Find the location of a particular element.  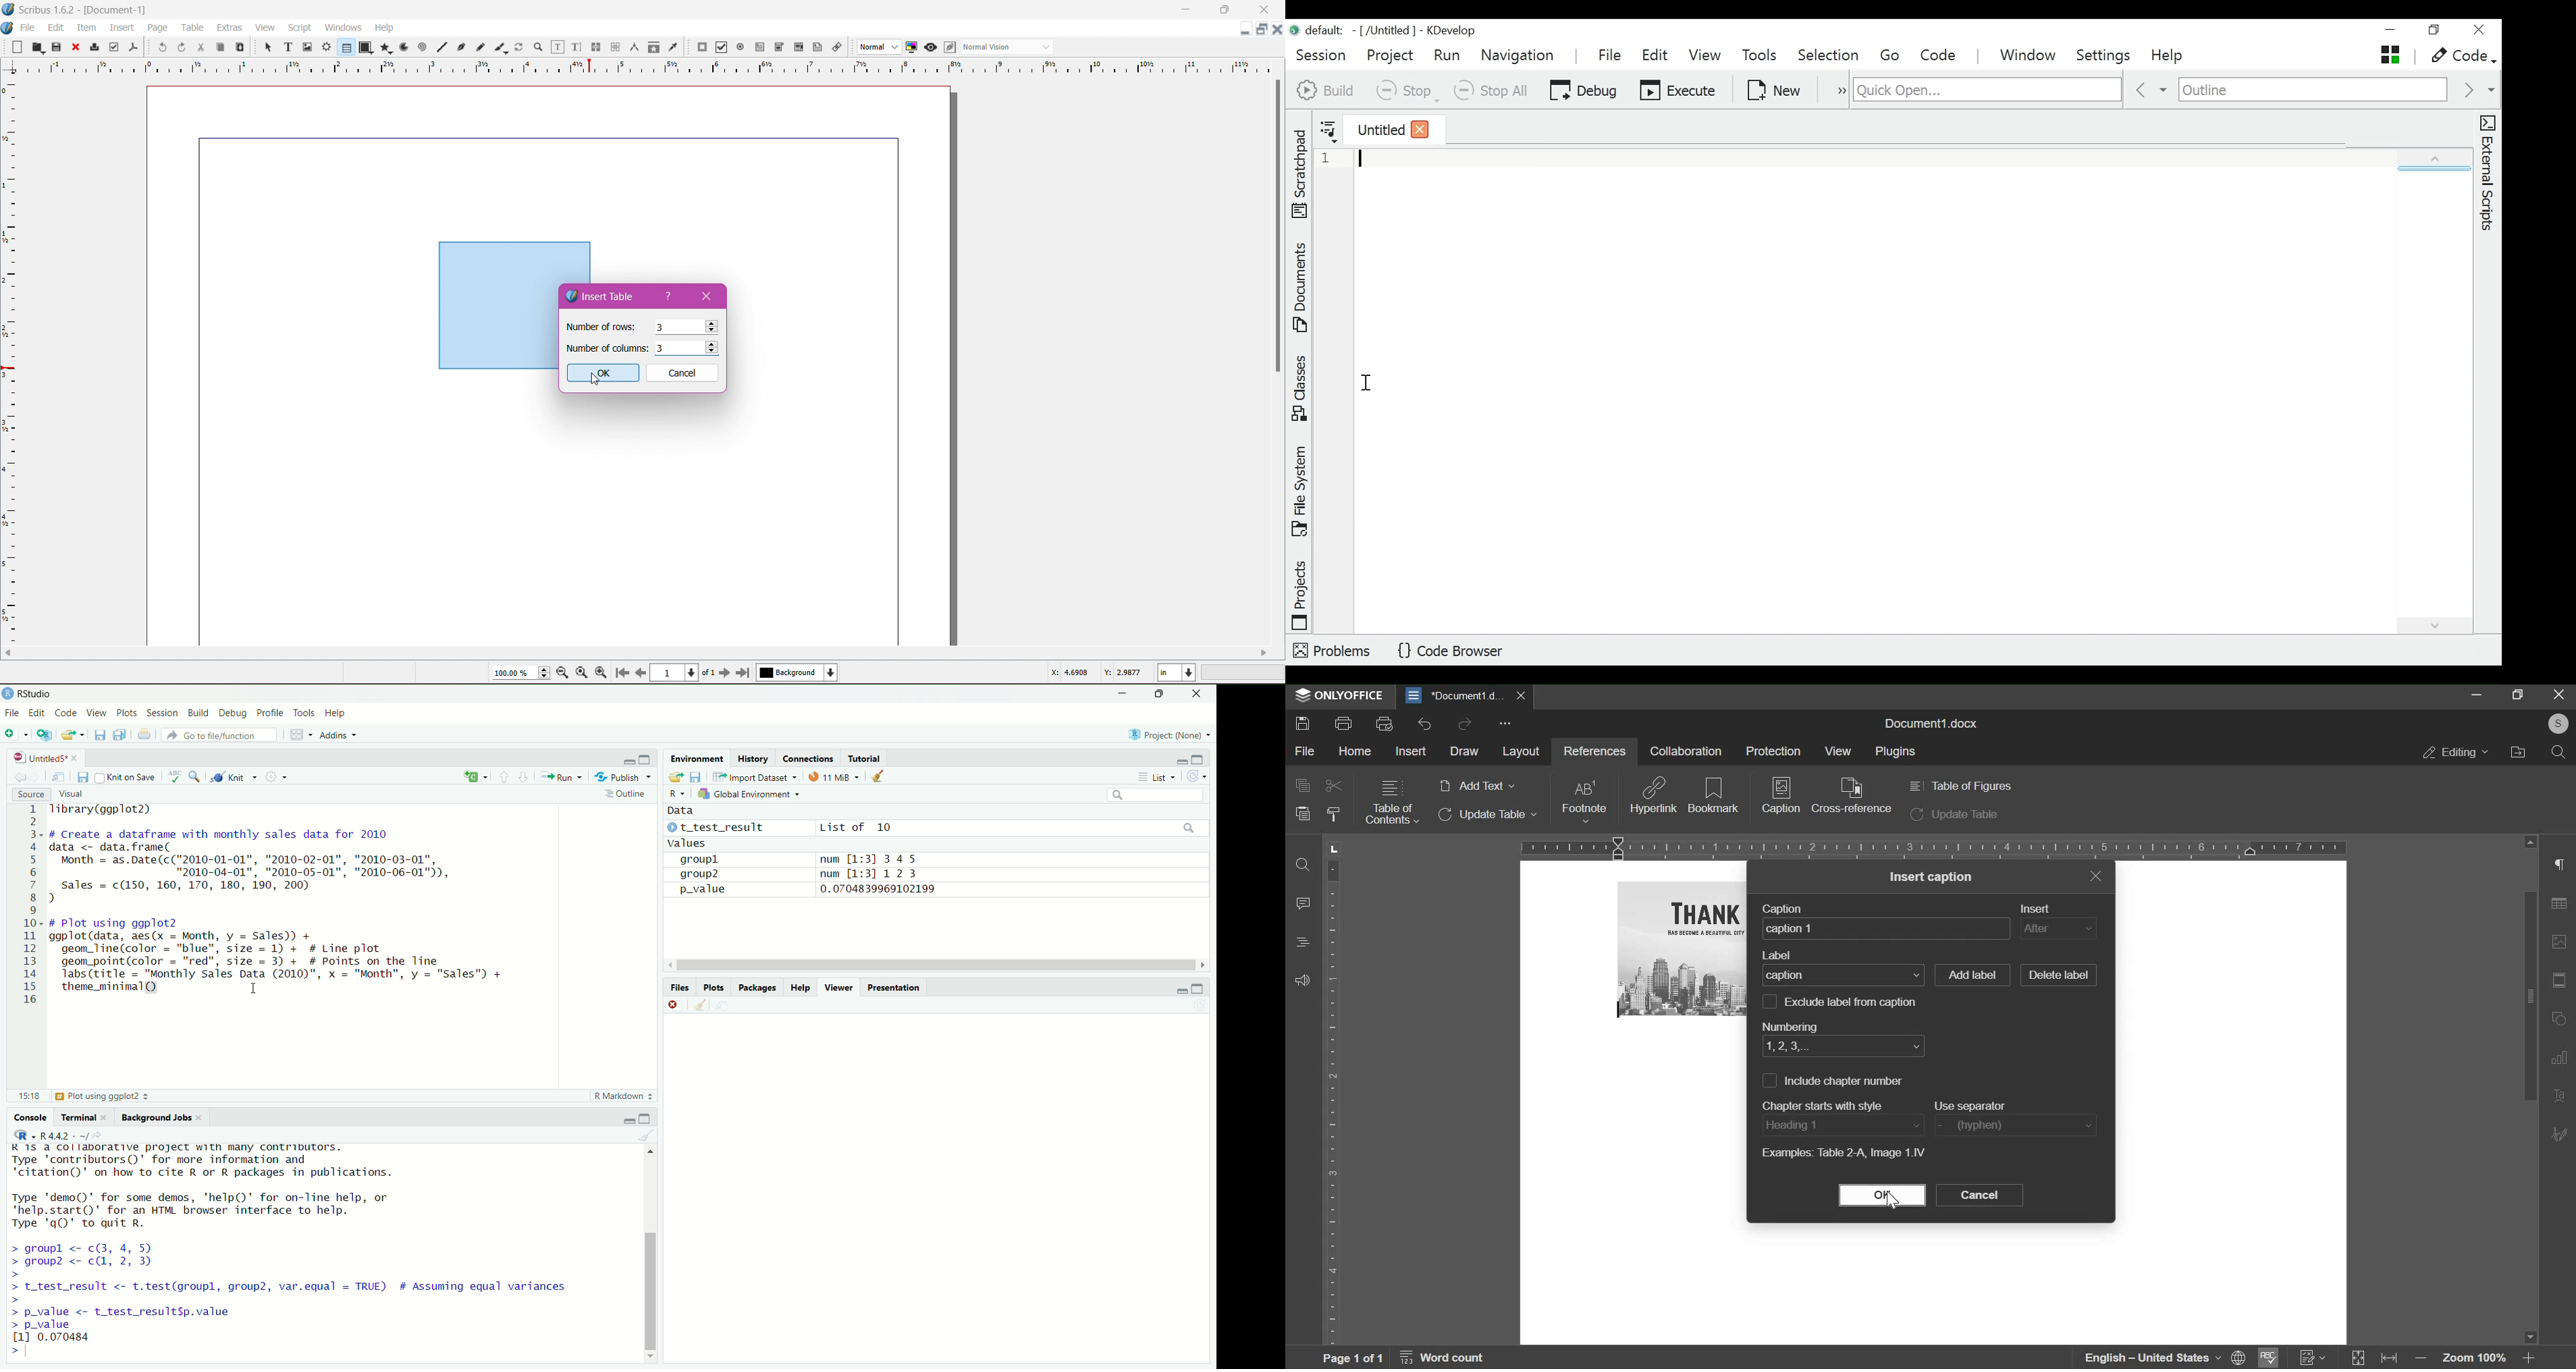

Eye Dropper is located at coordinates (672, 47).